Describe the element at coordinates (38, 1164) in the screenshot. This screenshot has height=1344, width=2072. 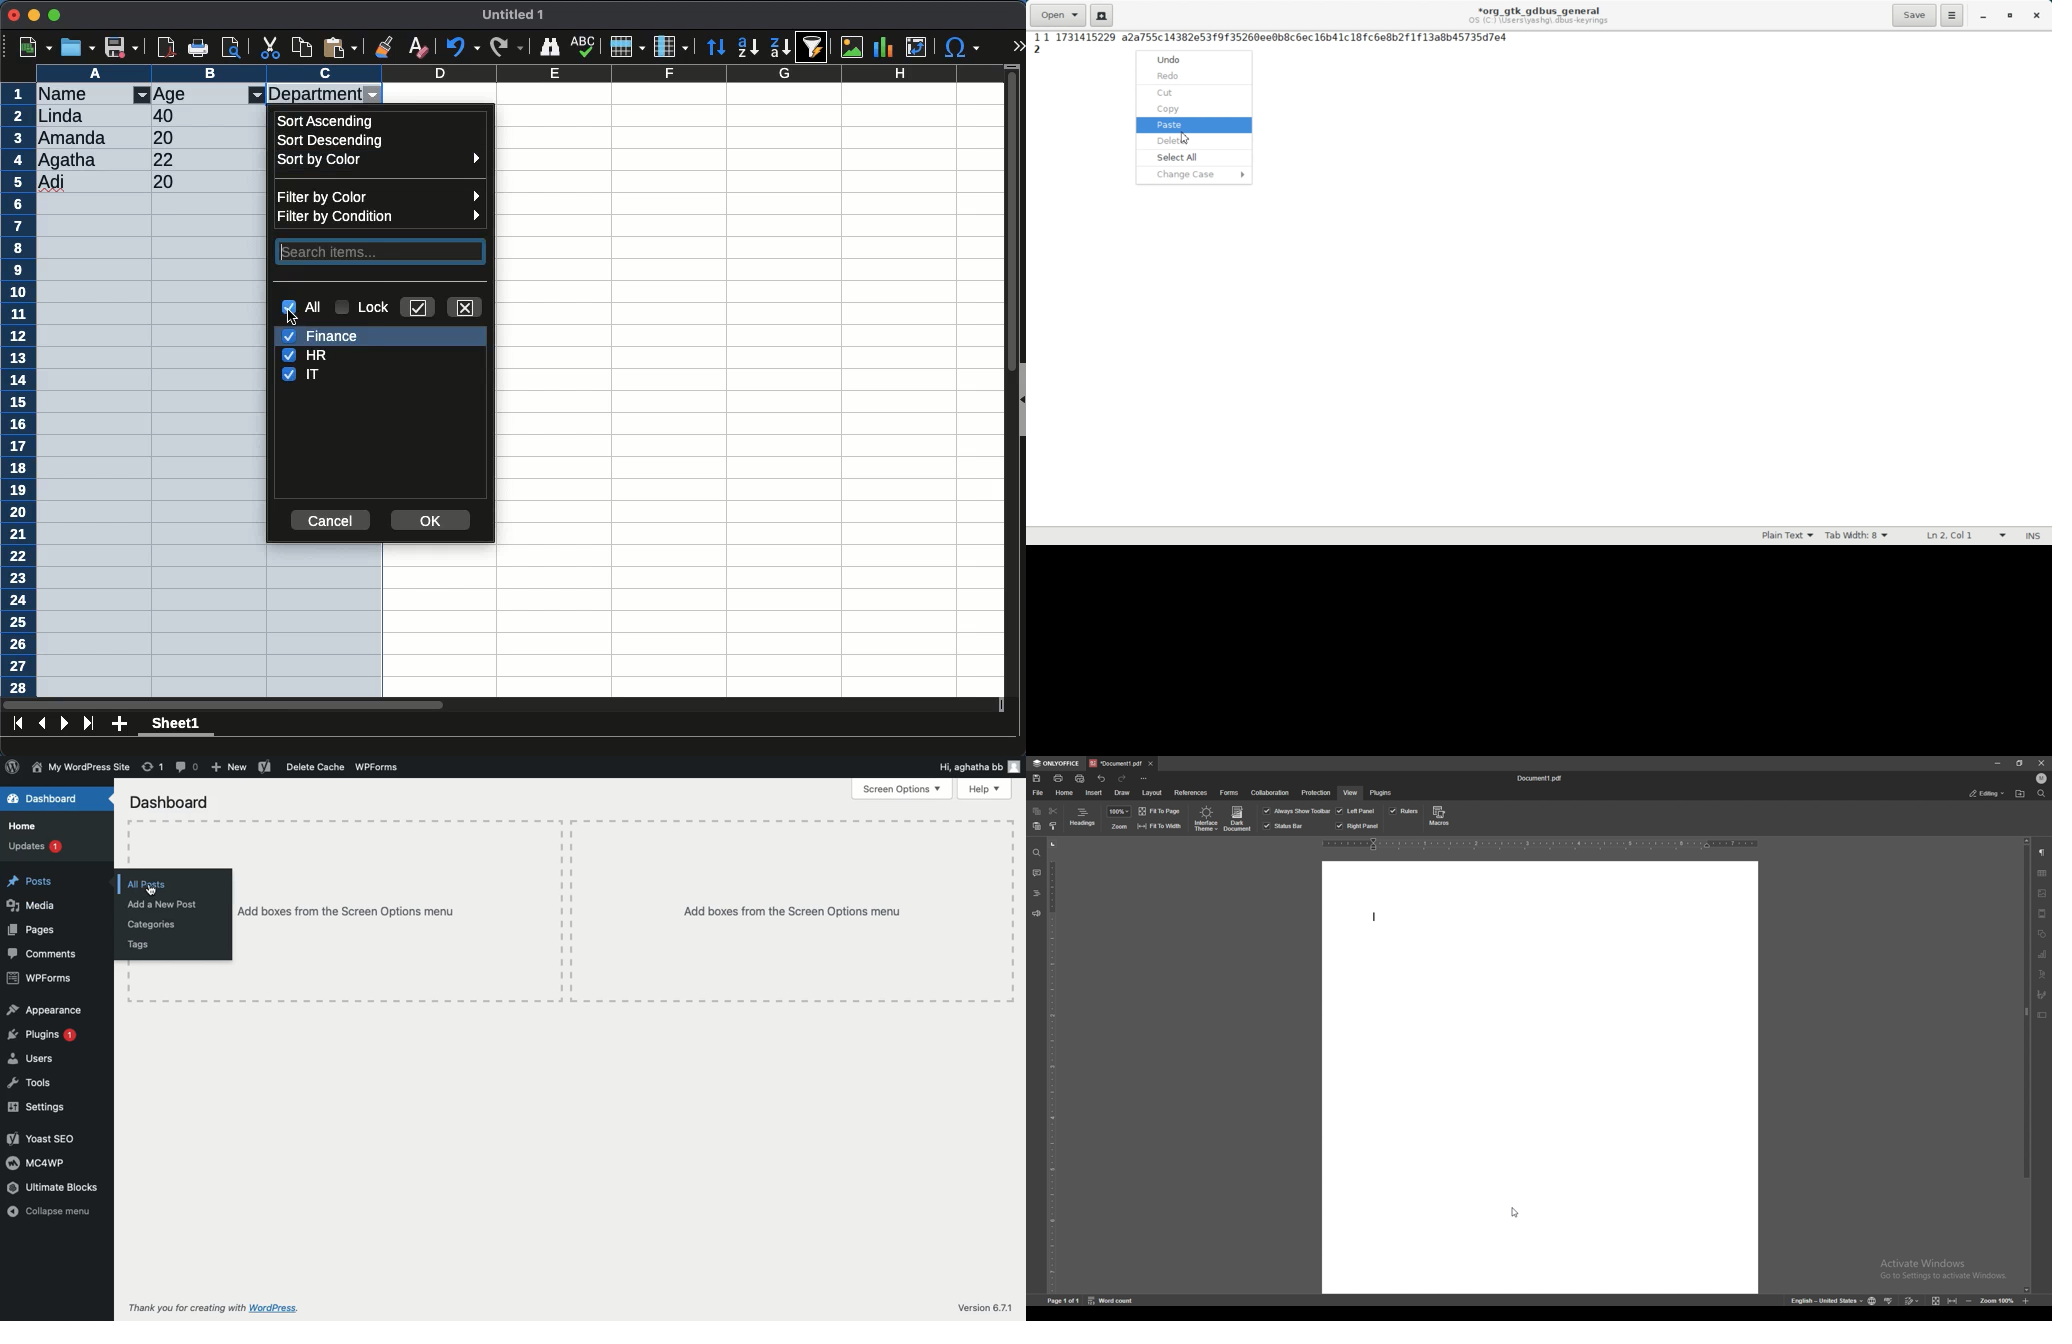
I see ` Mc4wp` at that location.